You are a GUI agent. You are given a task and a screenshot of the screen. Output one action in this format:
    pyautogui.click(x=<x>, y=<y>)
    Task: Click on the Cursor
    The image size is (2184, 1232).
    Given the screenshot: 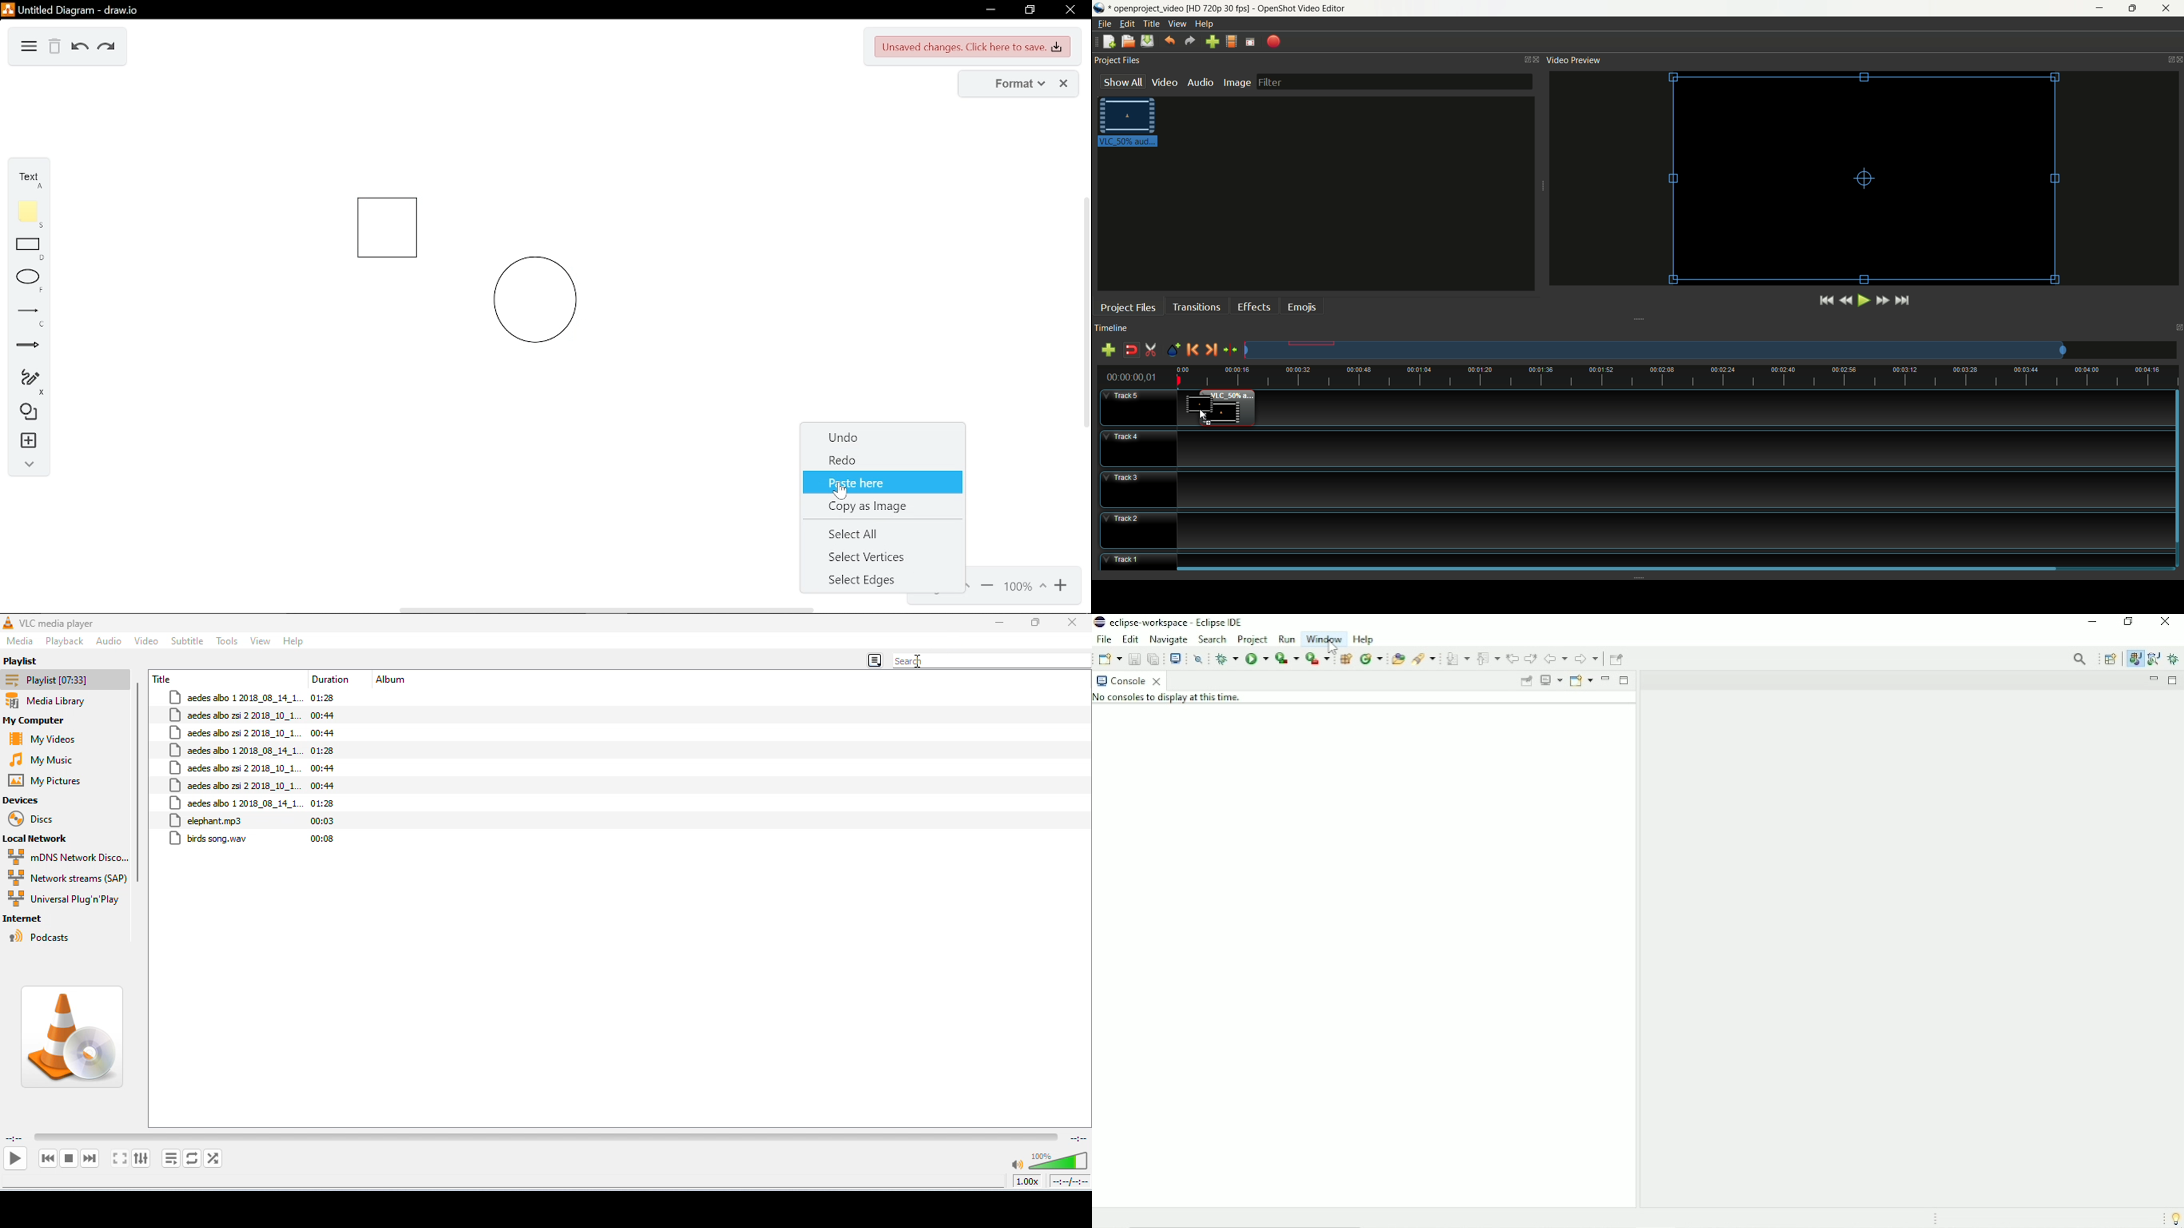 What is the action you would take?
    pyautogui.click(x=843, y=491)
    